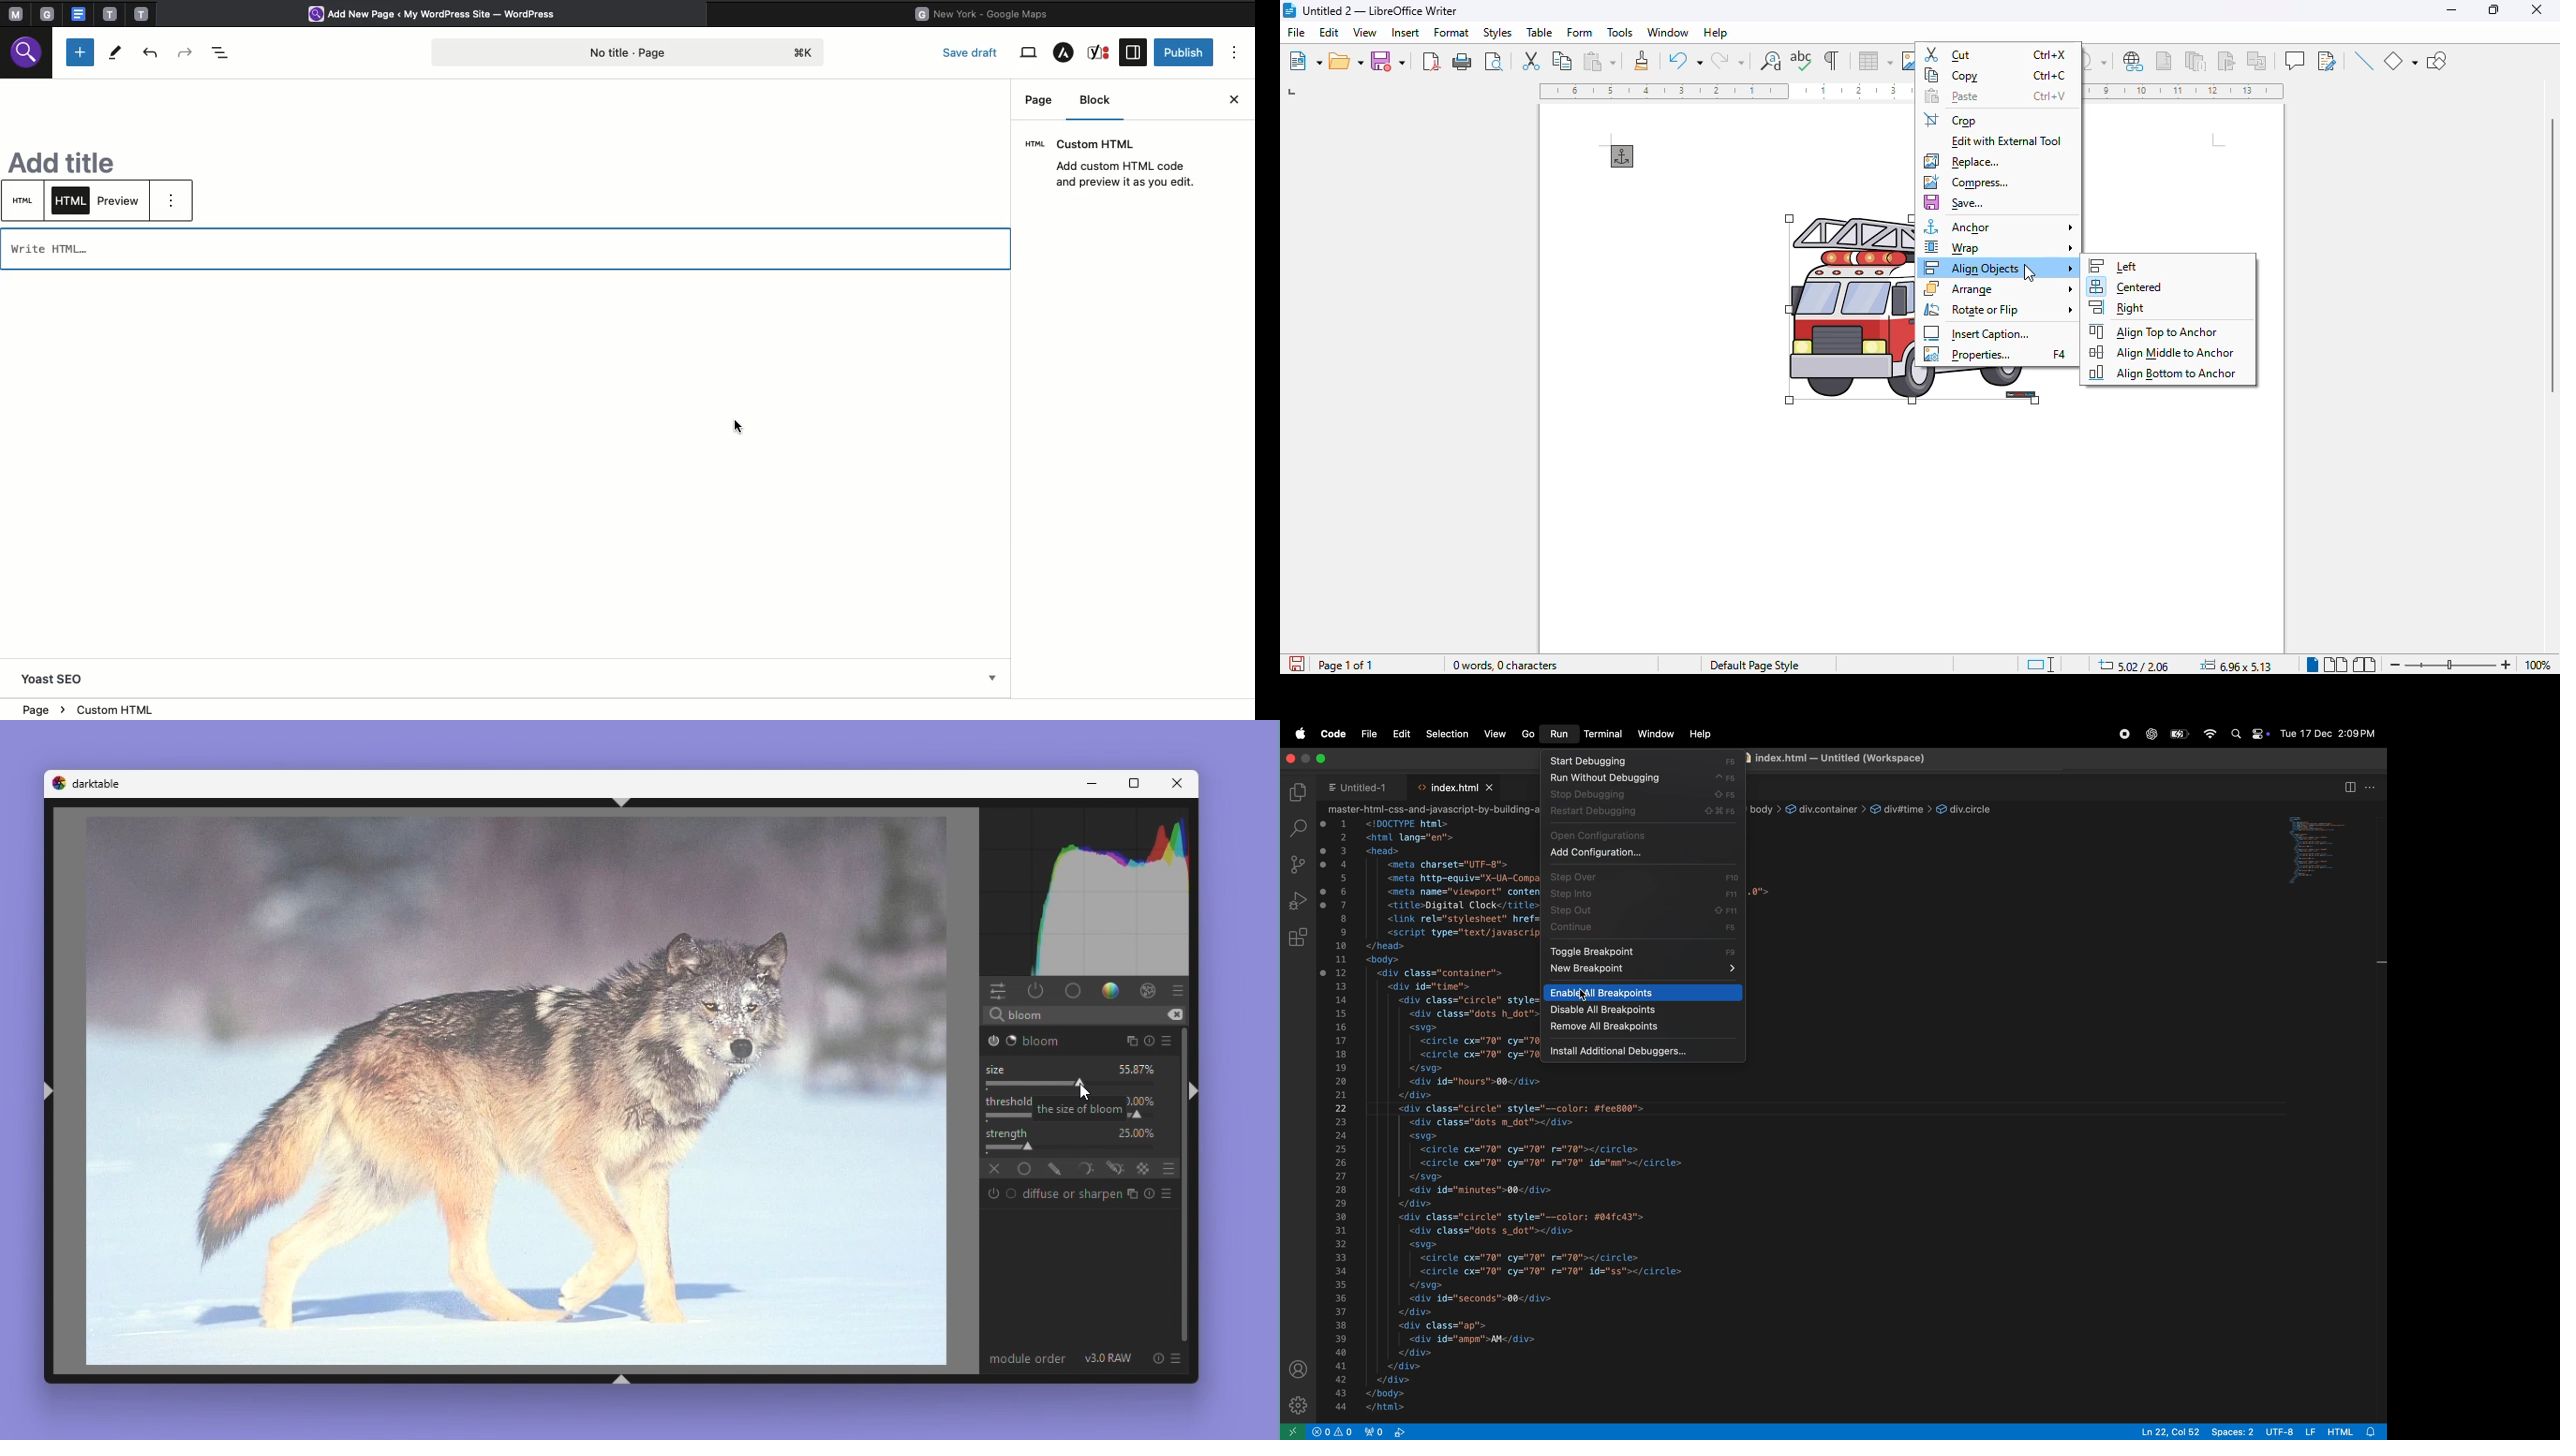 The image size is (2576, 1456). Describe the element at coordinates (1036, 991) in the screenshot. I see `Show only active modules` at that location.